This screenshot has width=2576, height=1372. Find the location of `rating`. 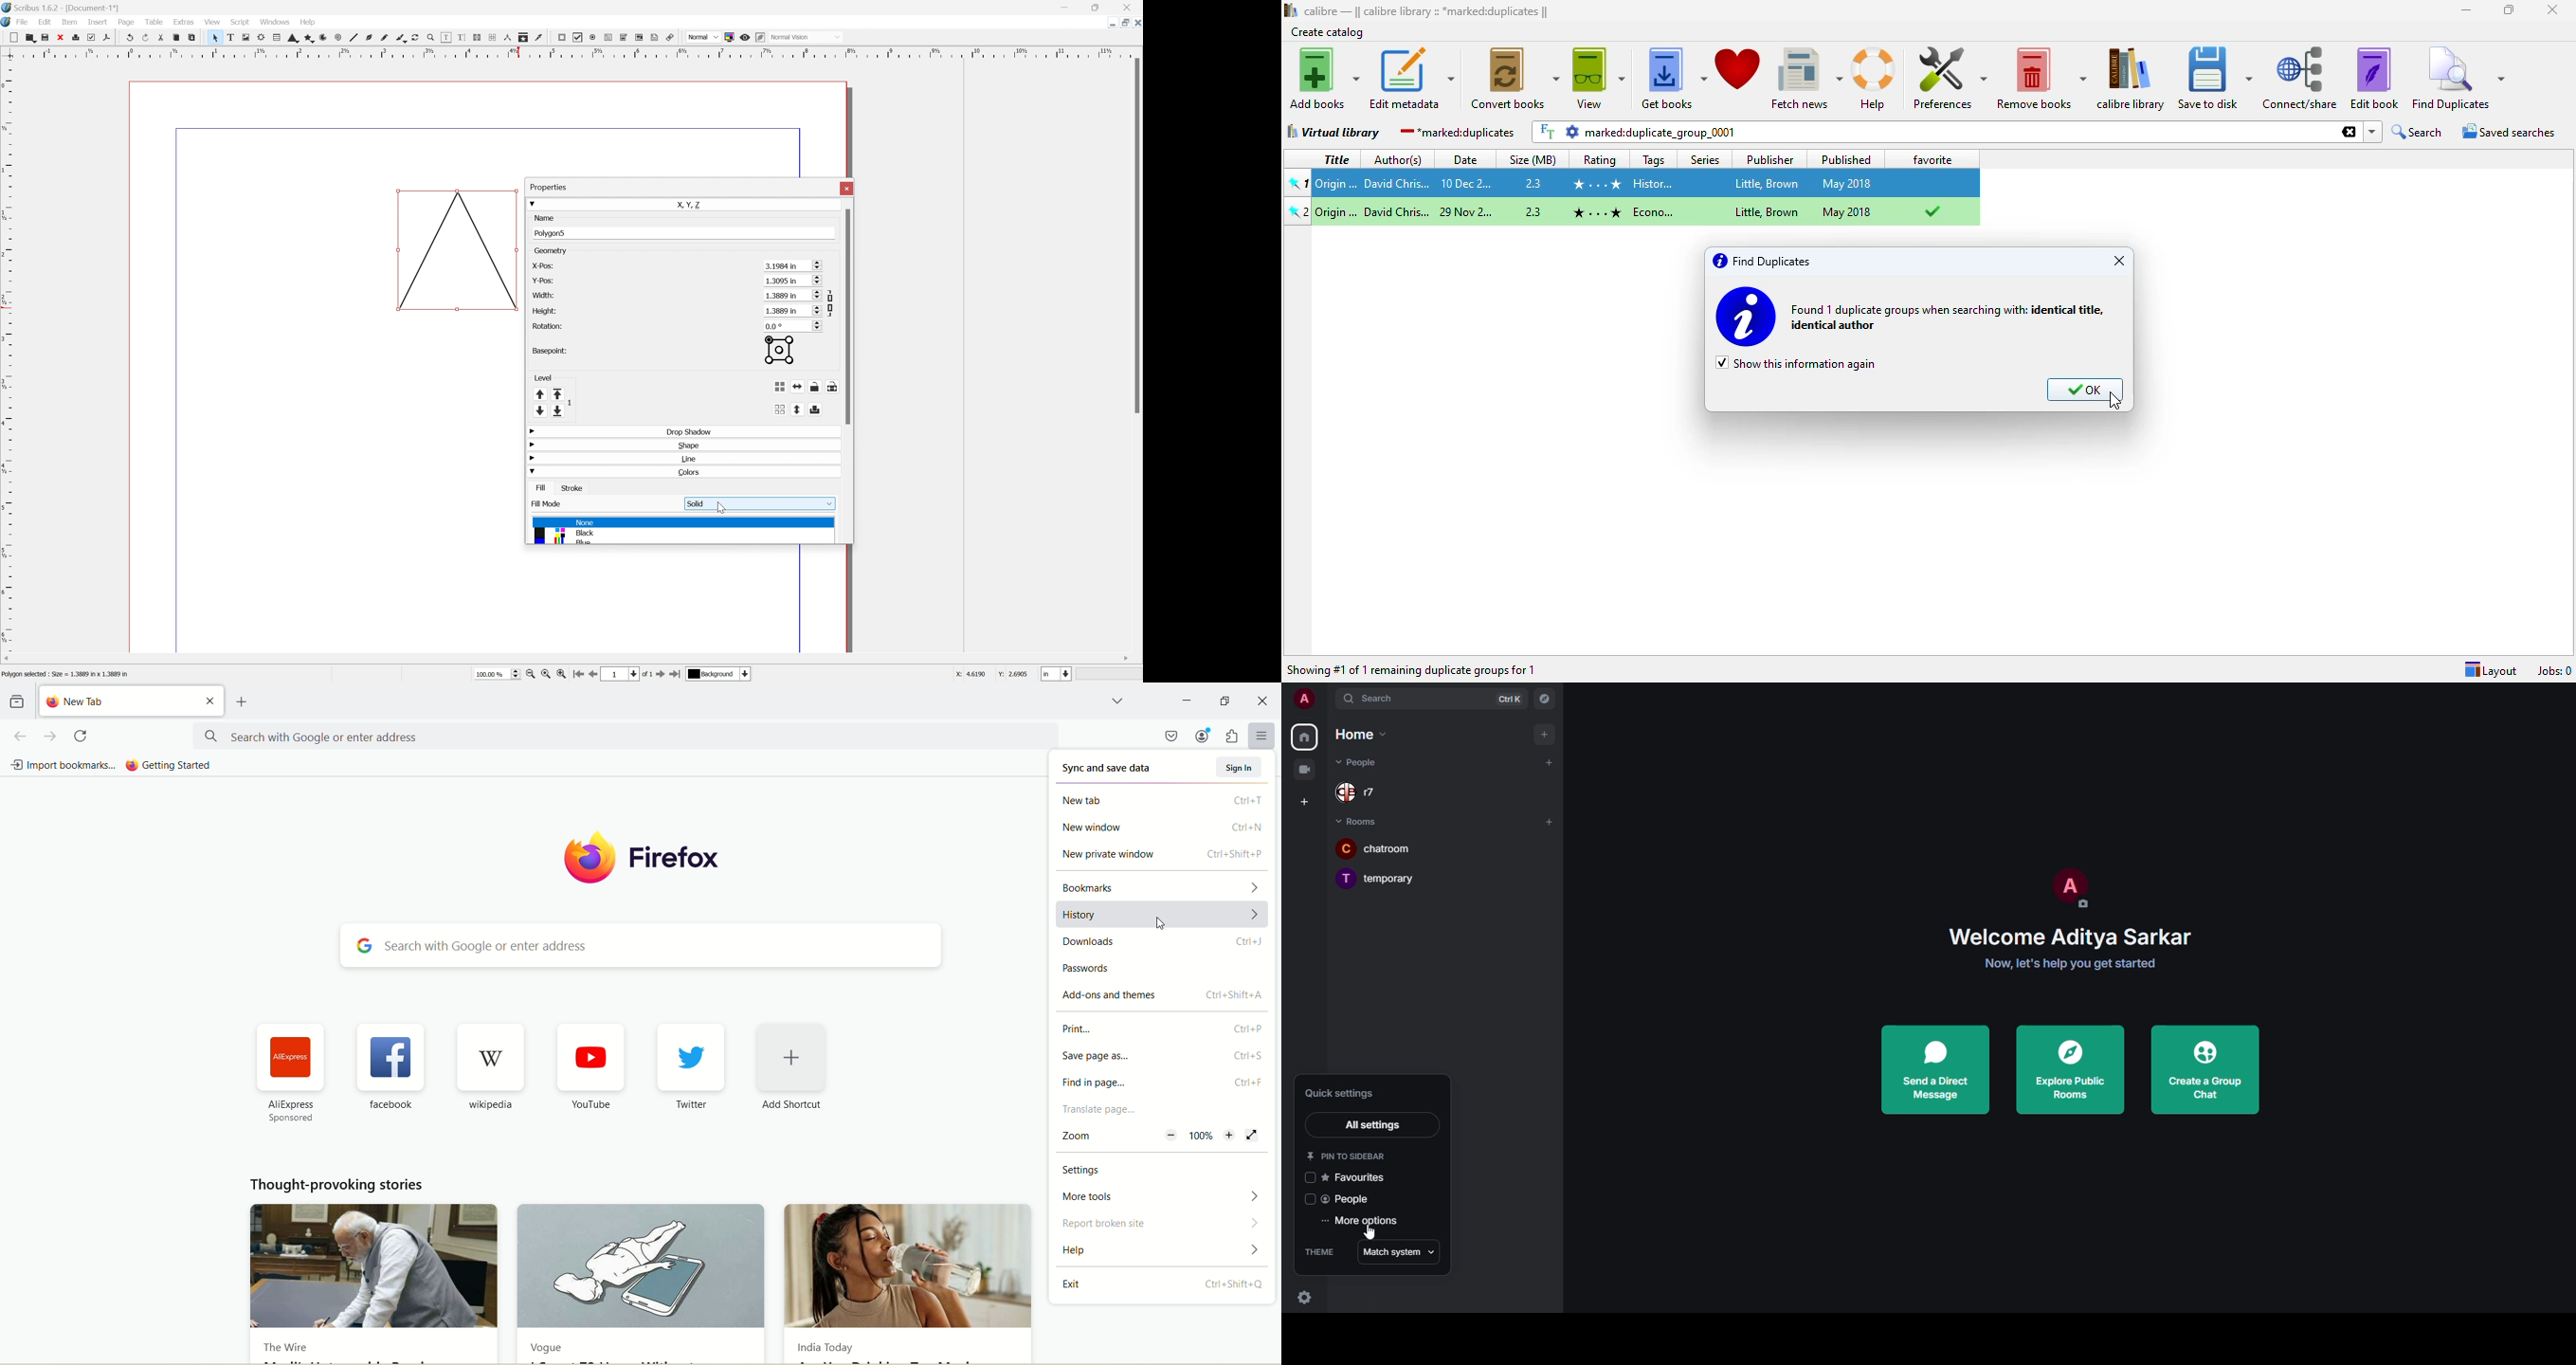

rating is located at coordinates (1597, 158).